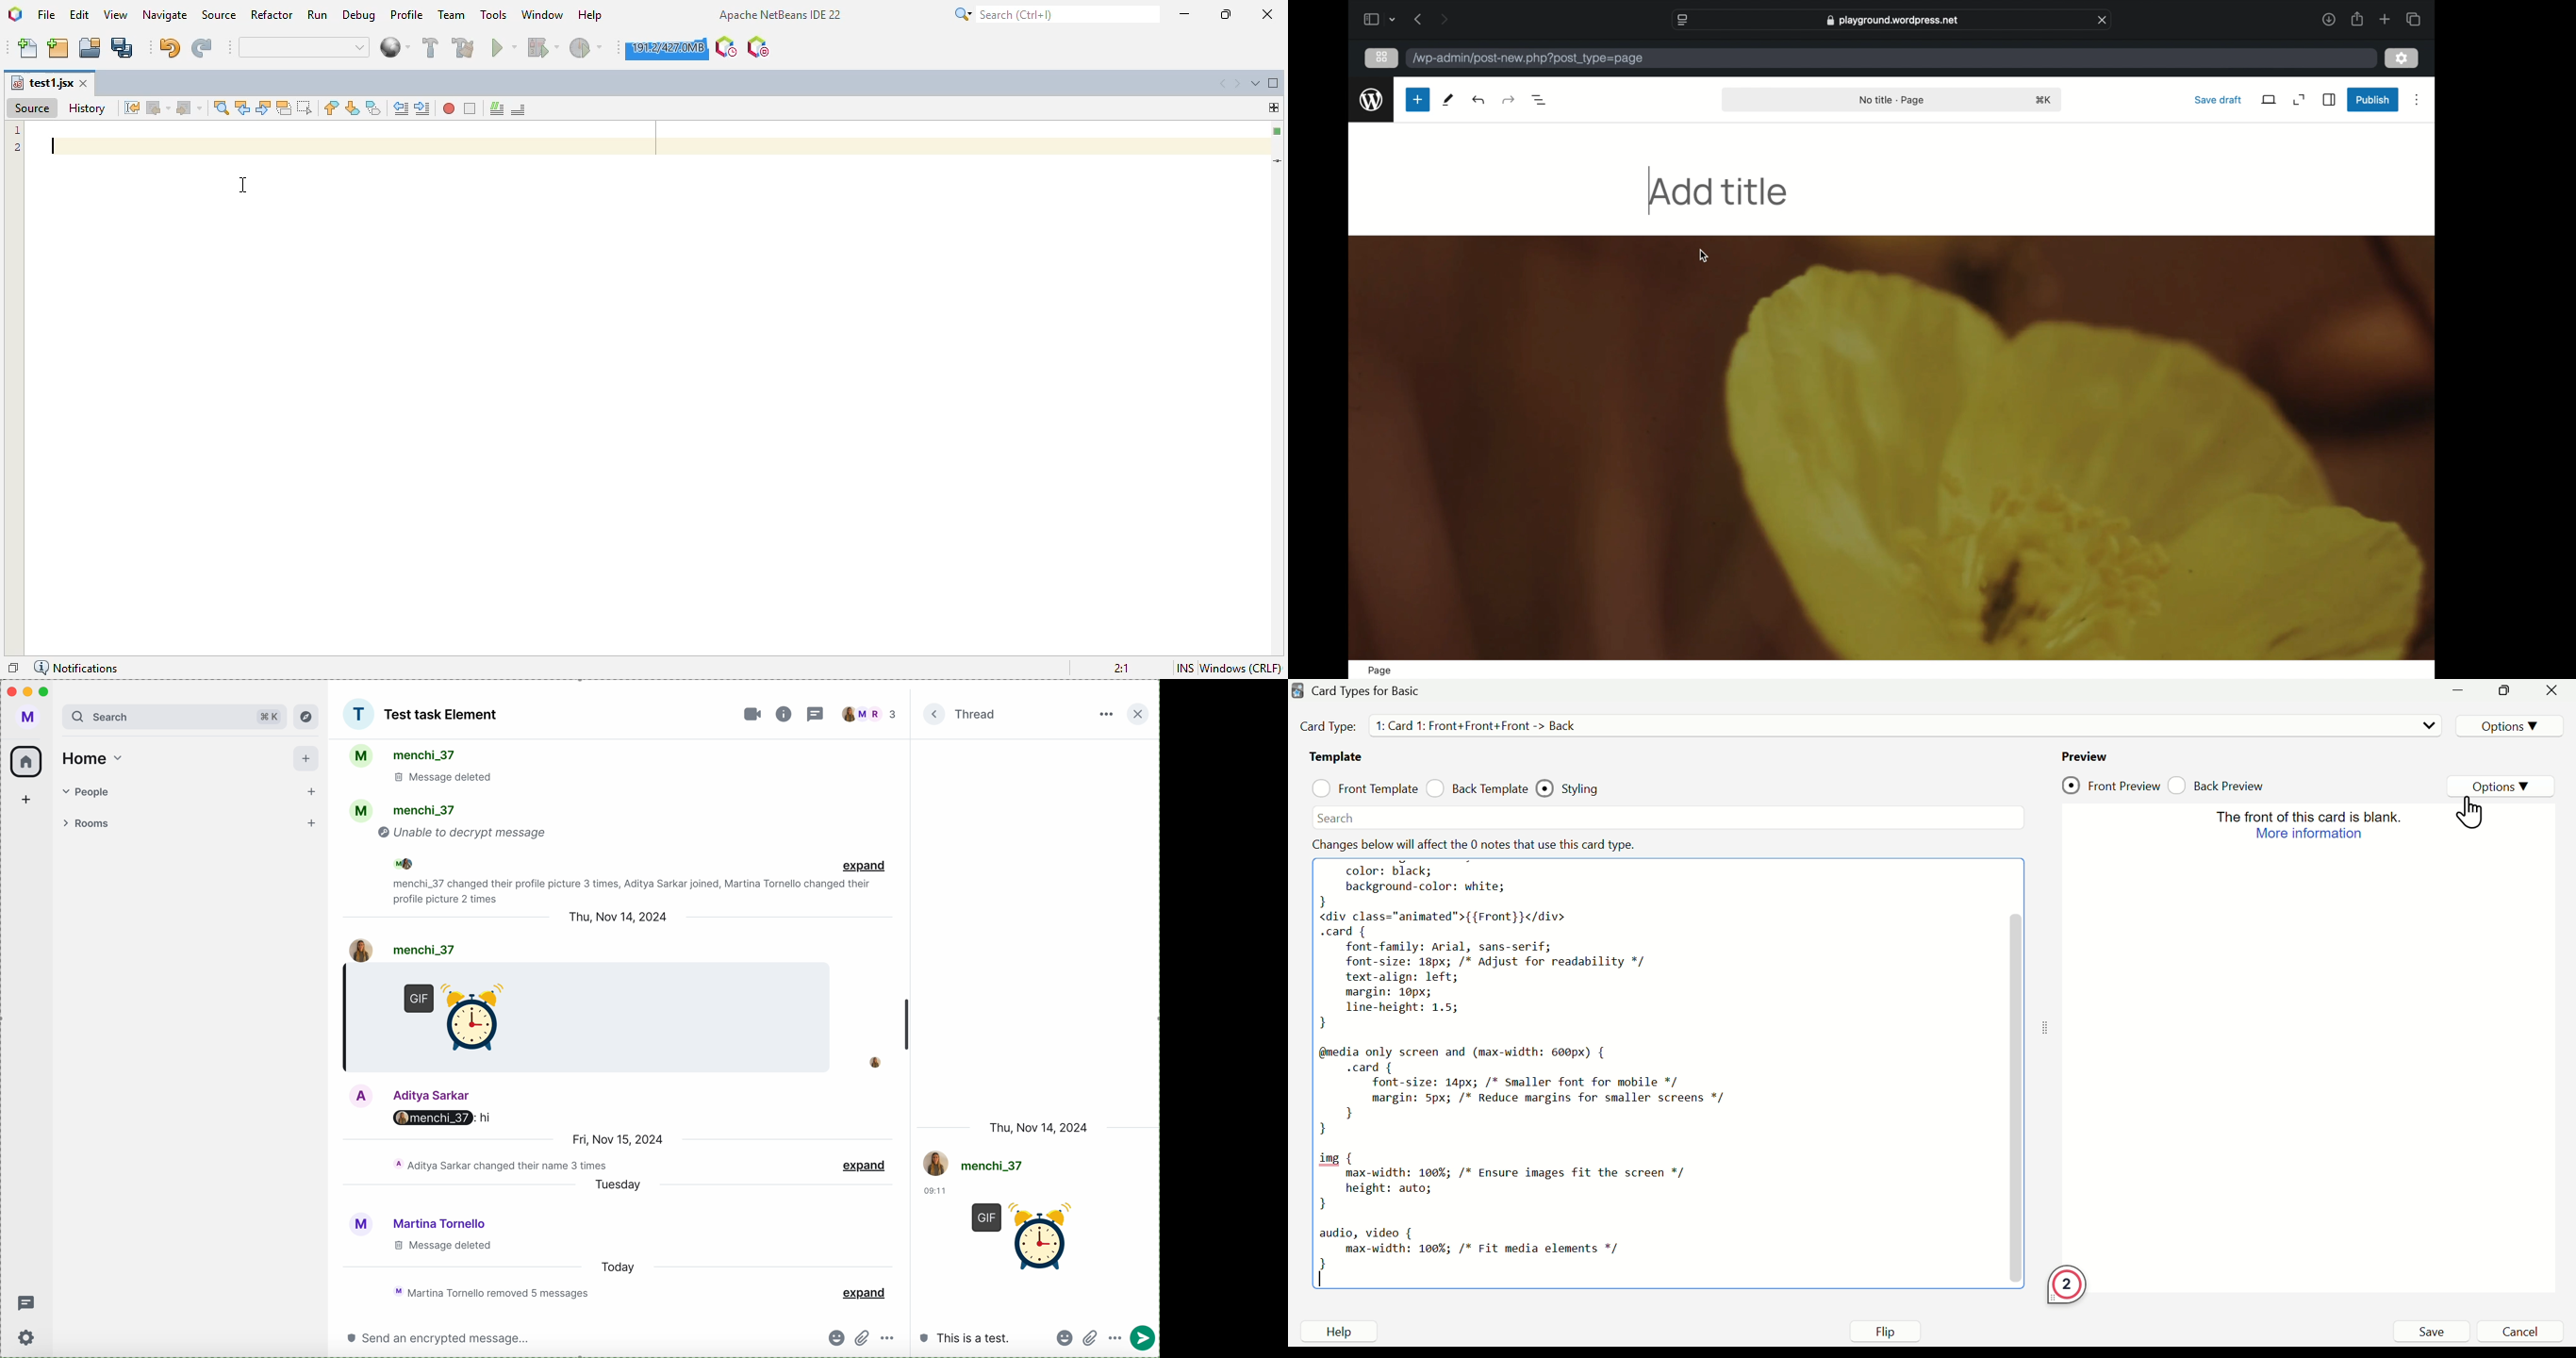  I want to click on tab group picker, so click(1393, 19).